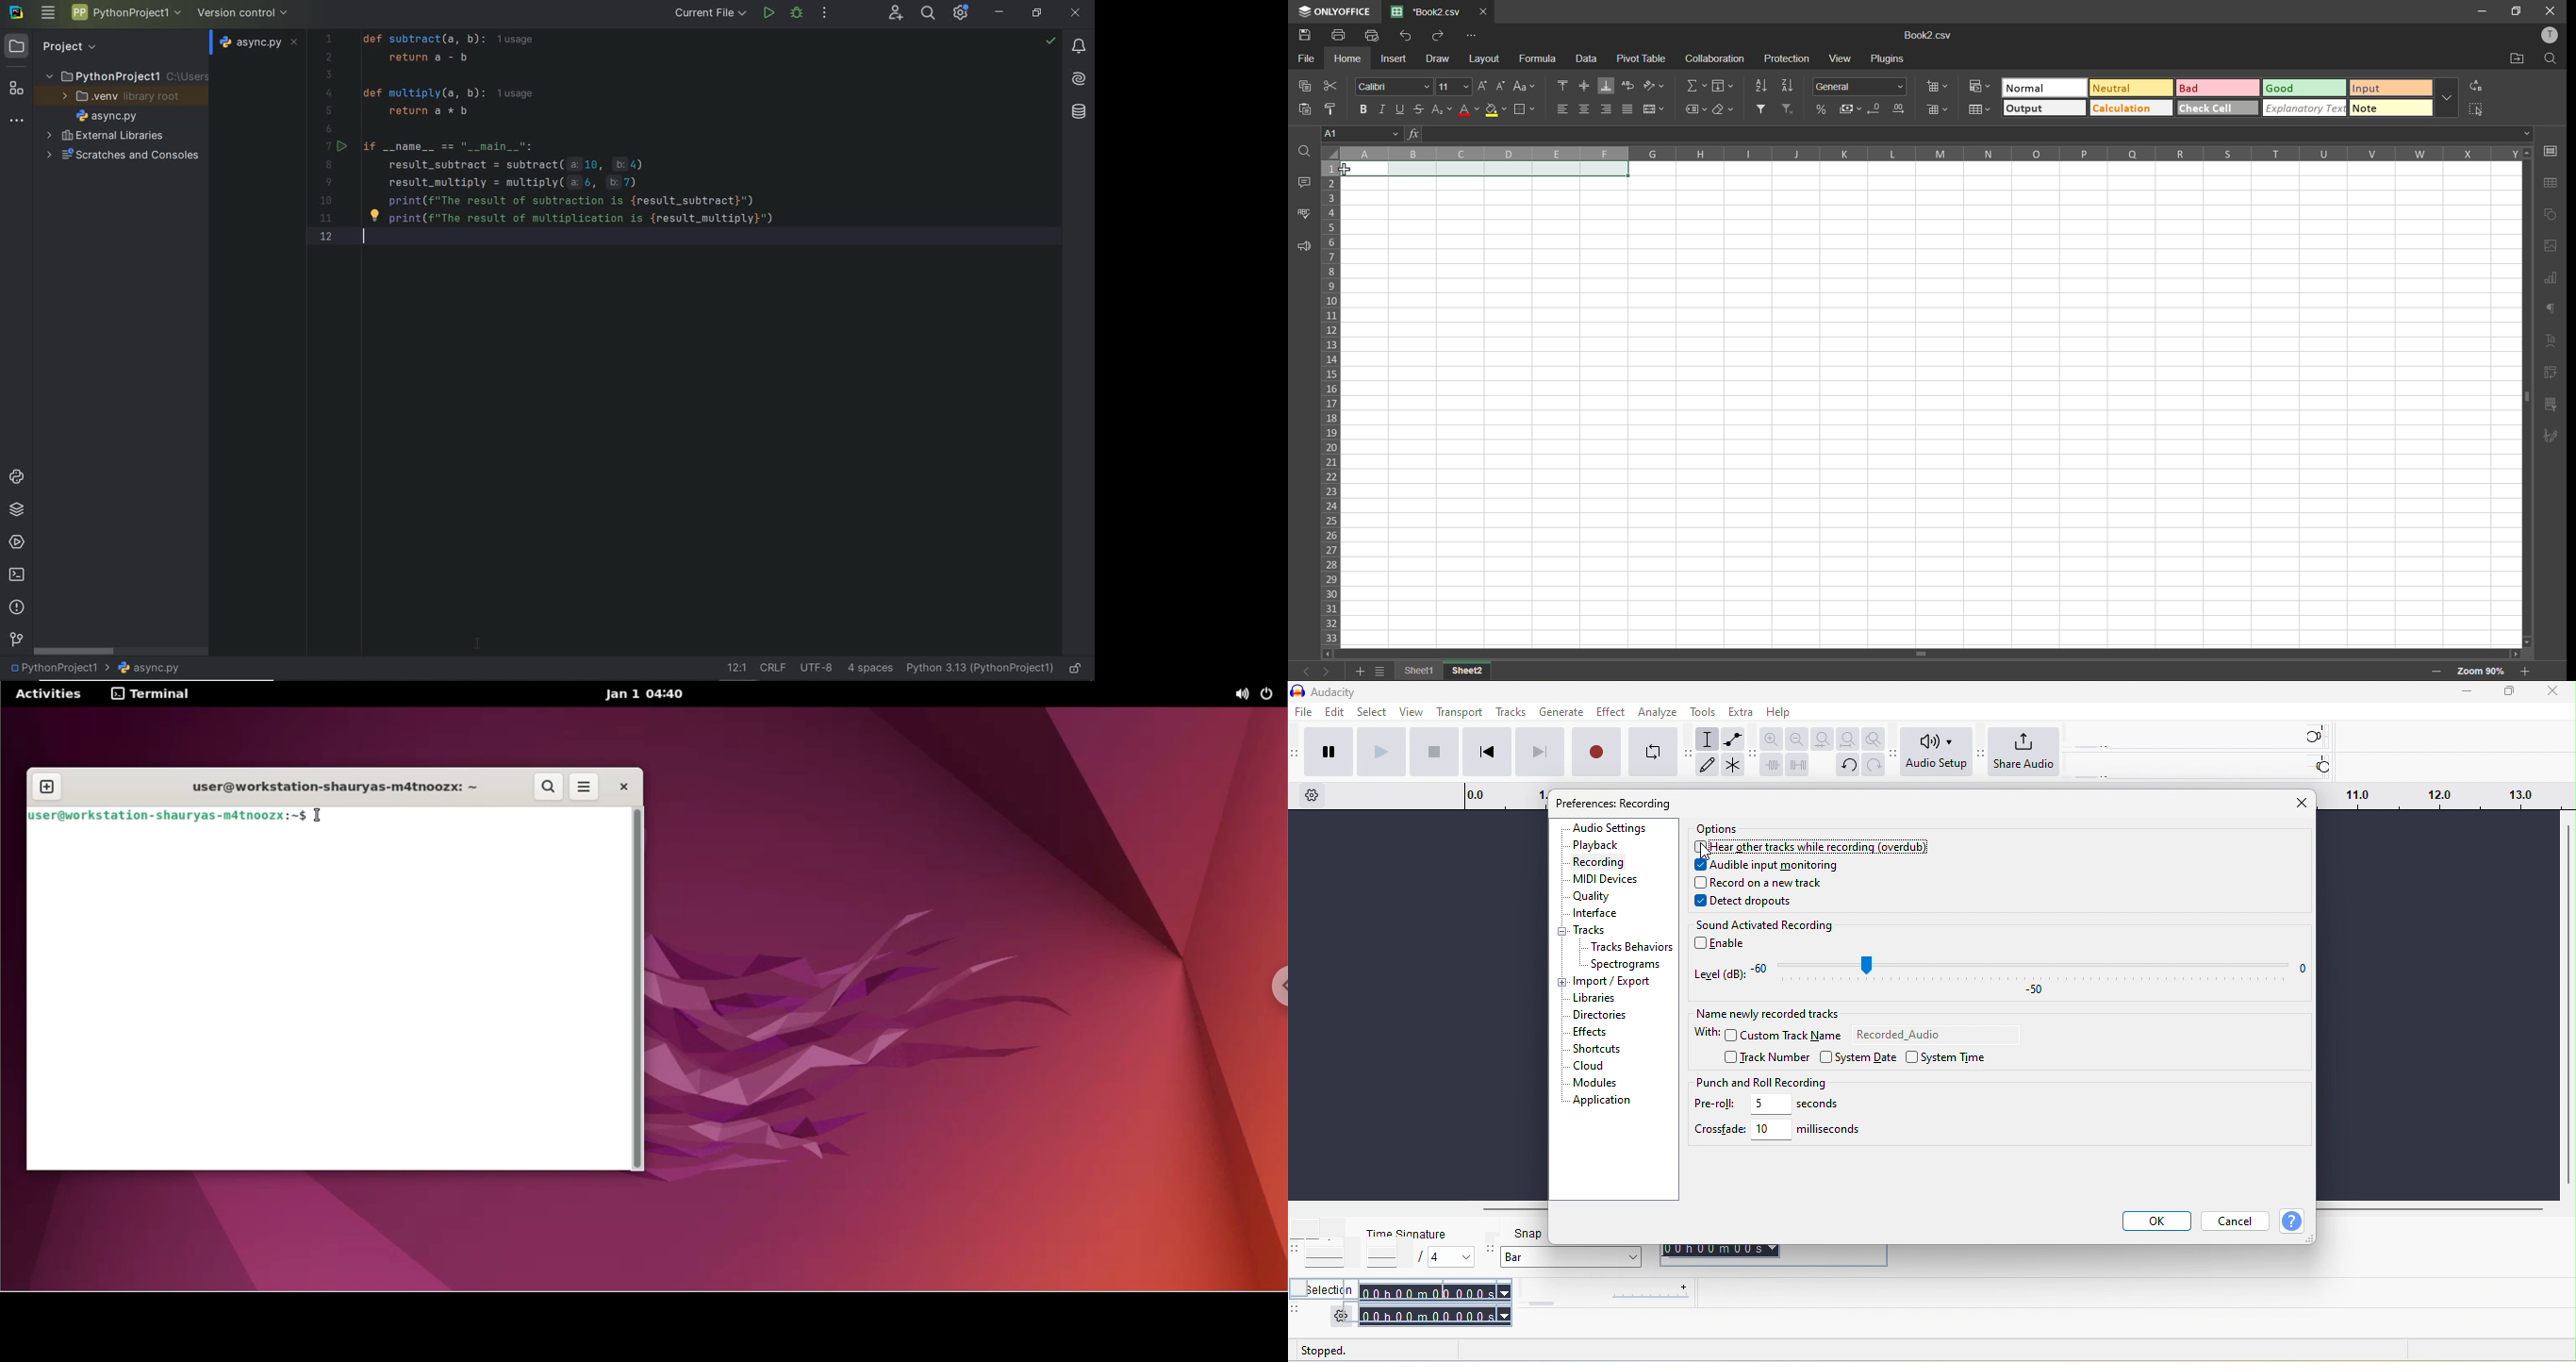 Image resolution: width=2576 pixels, height=1372 pixels. I want to click on bug, so click(796, 12).